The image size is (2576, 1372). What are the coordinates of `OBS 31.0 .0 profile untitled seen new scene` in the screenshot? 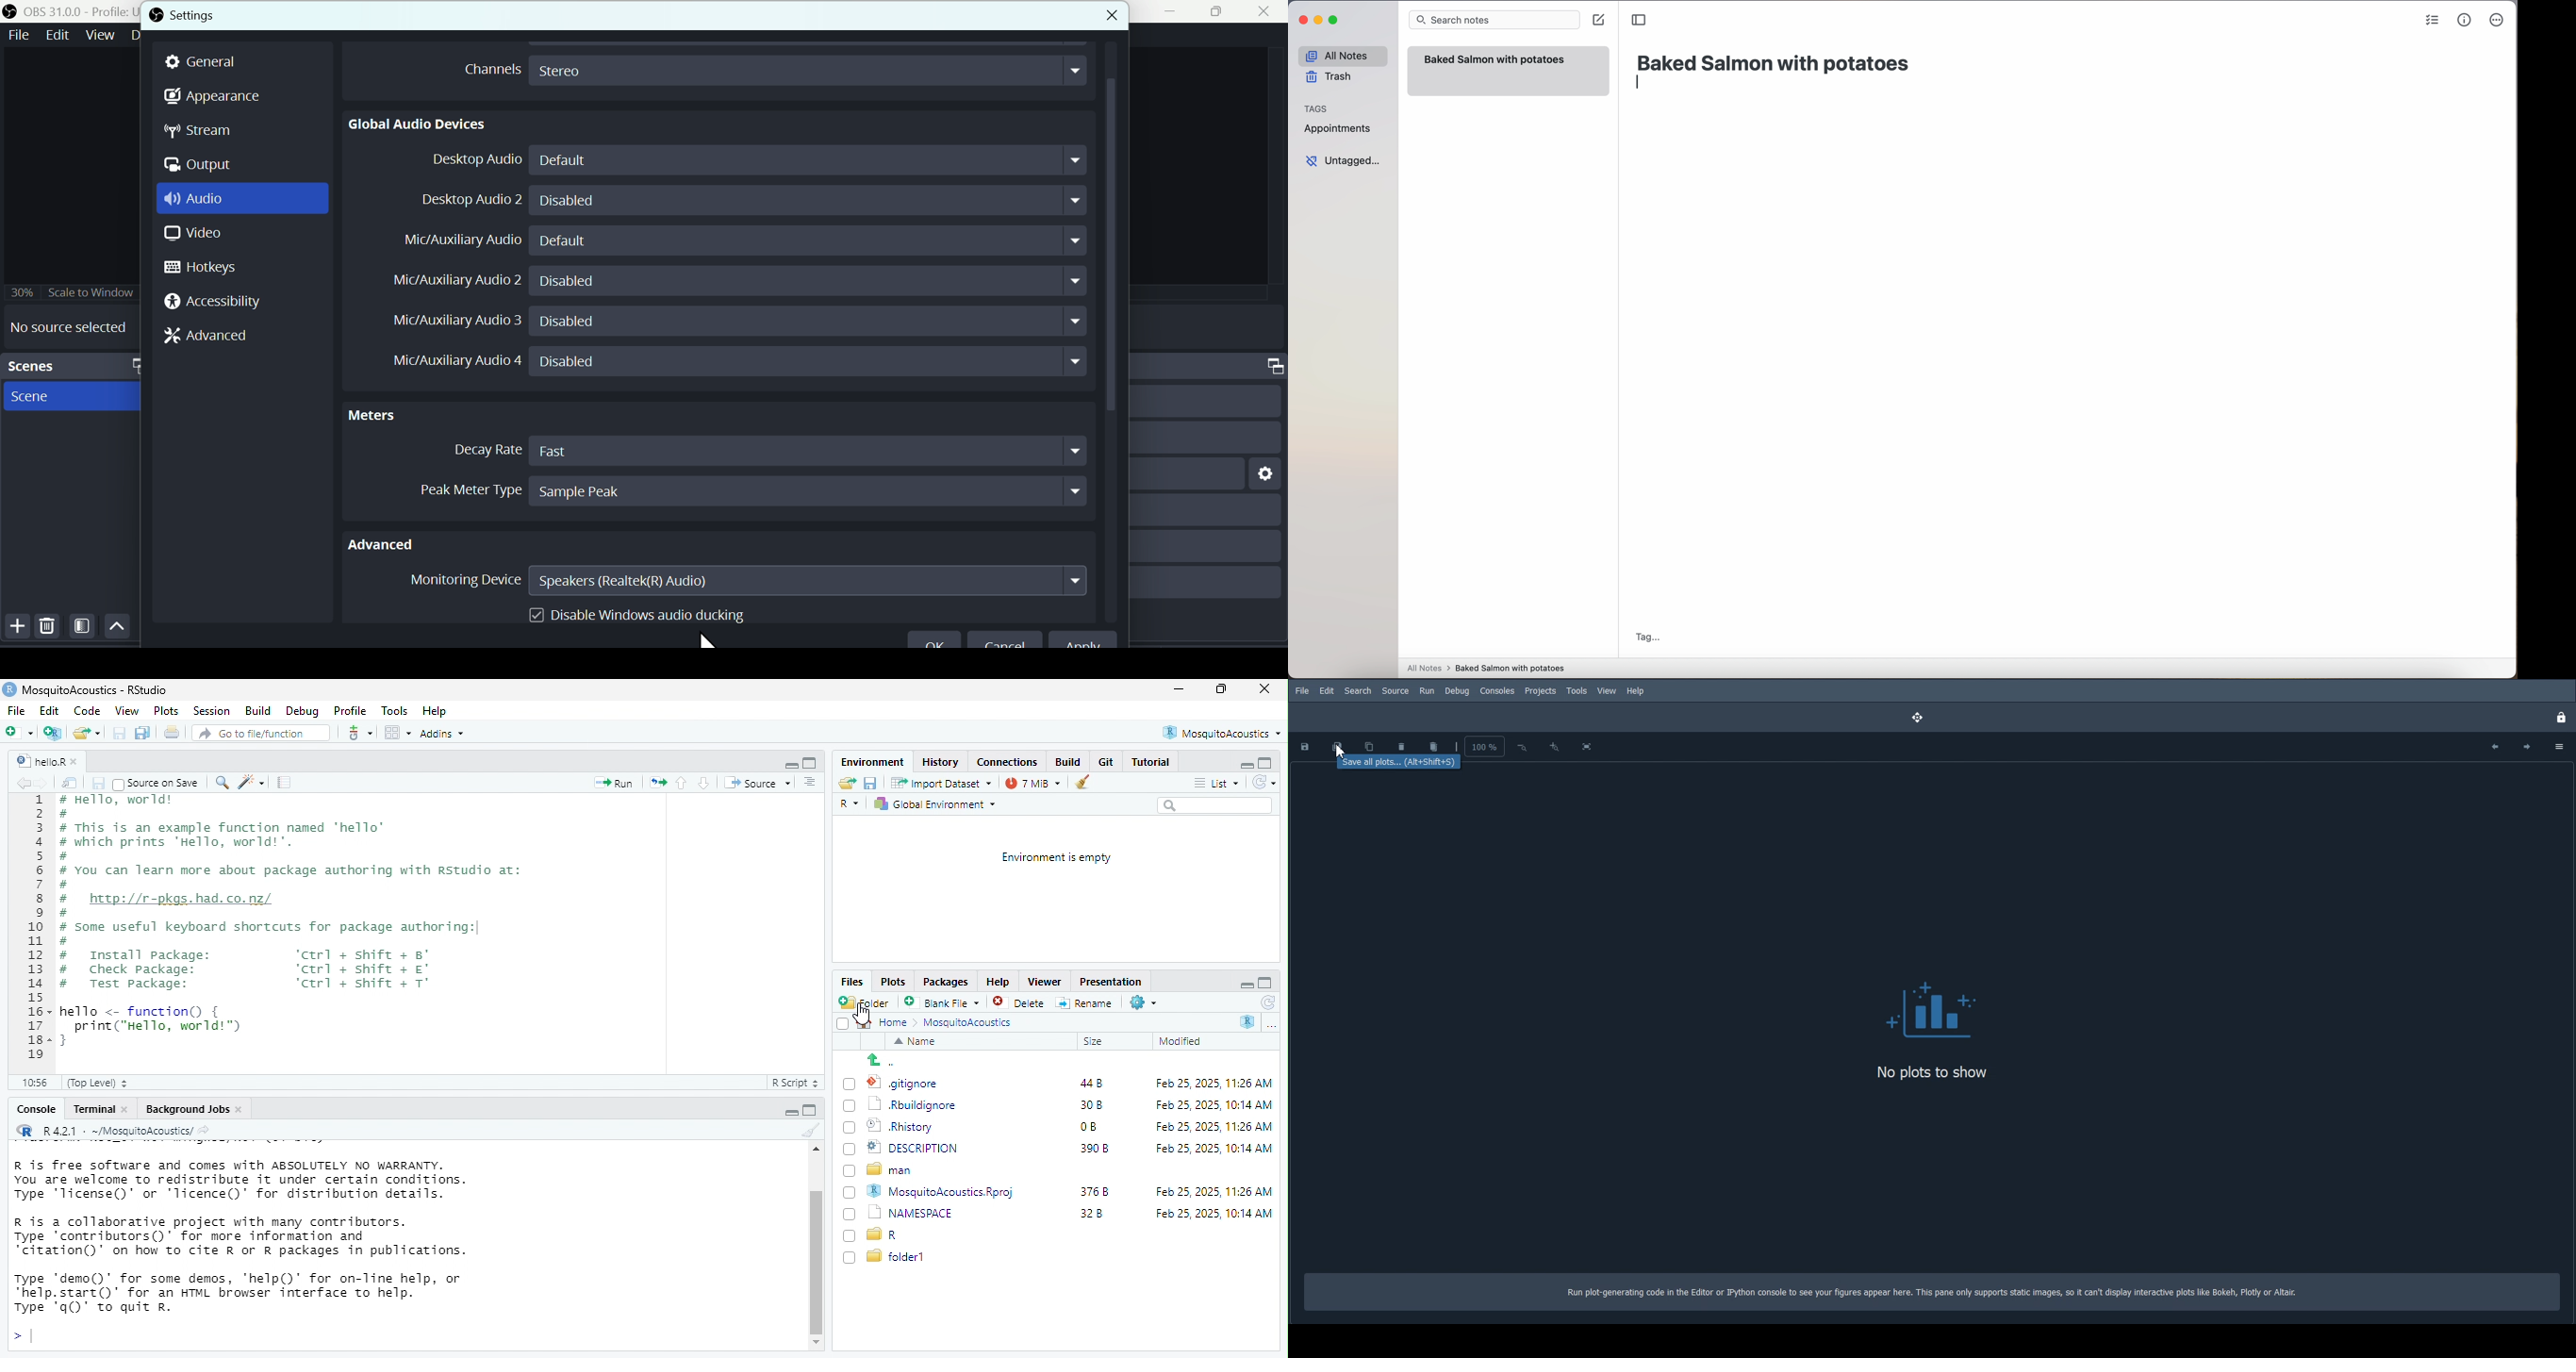 It's located at (79, 11).